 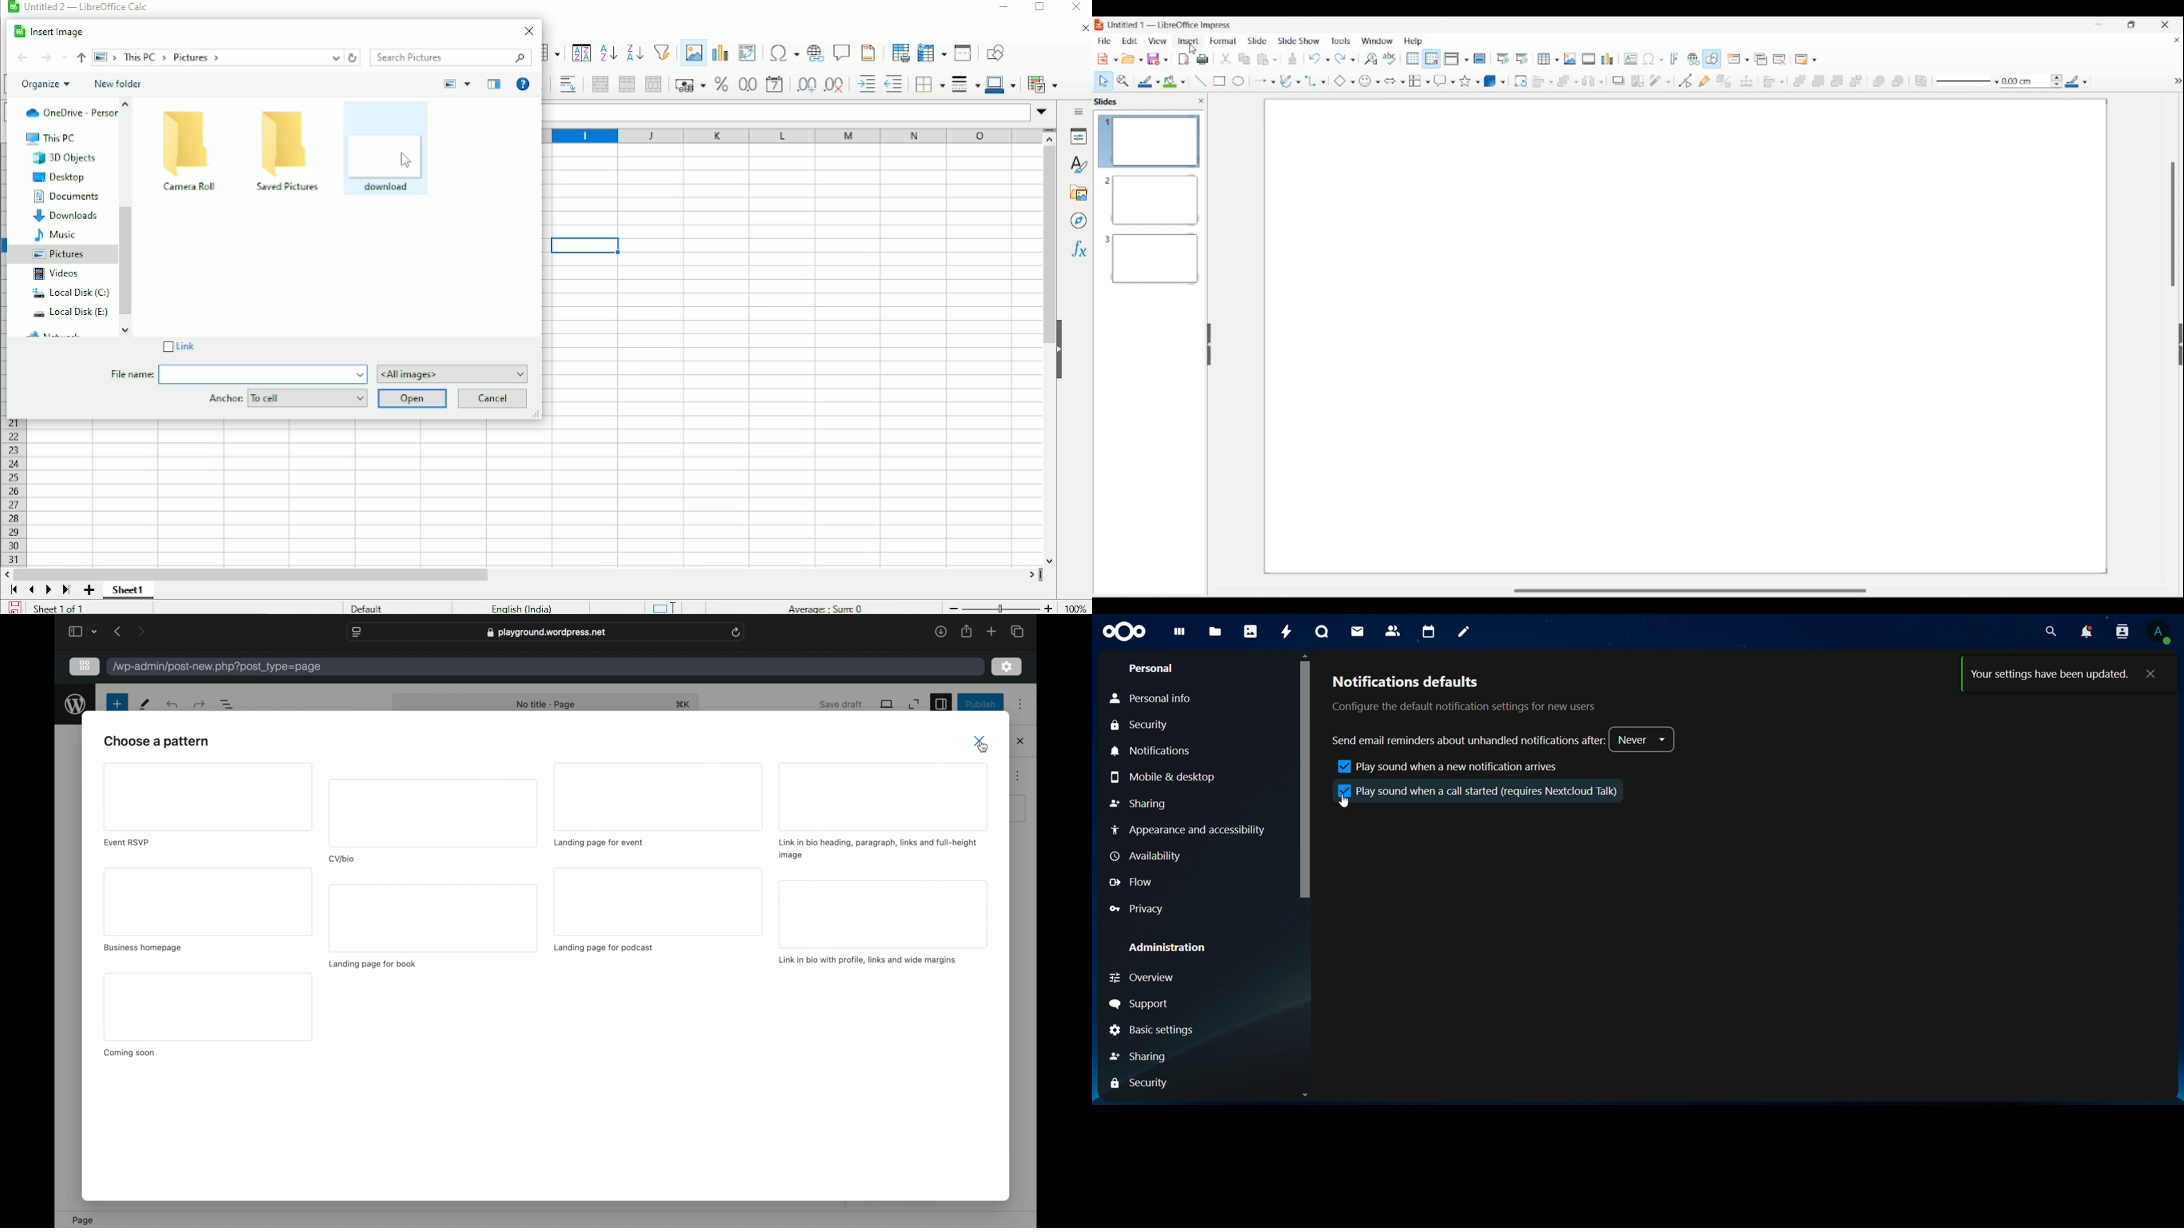 I want to click on Insert framework text, so click(x=1675, y=59).